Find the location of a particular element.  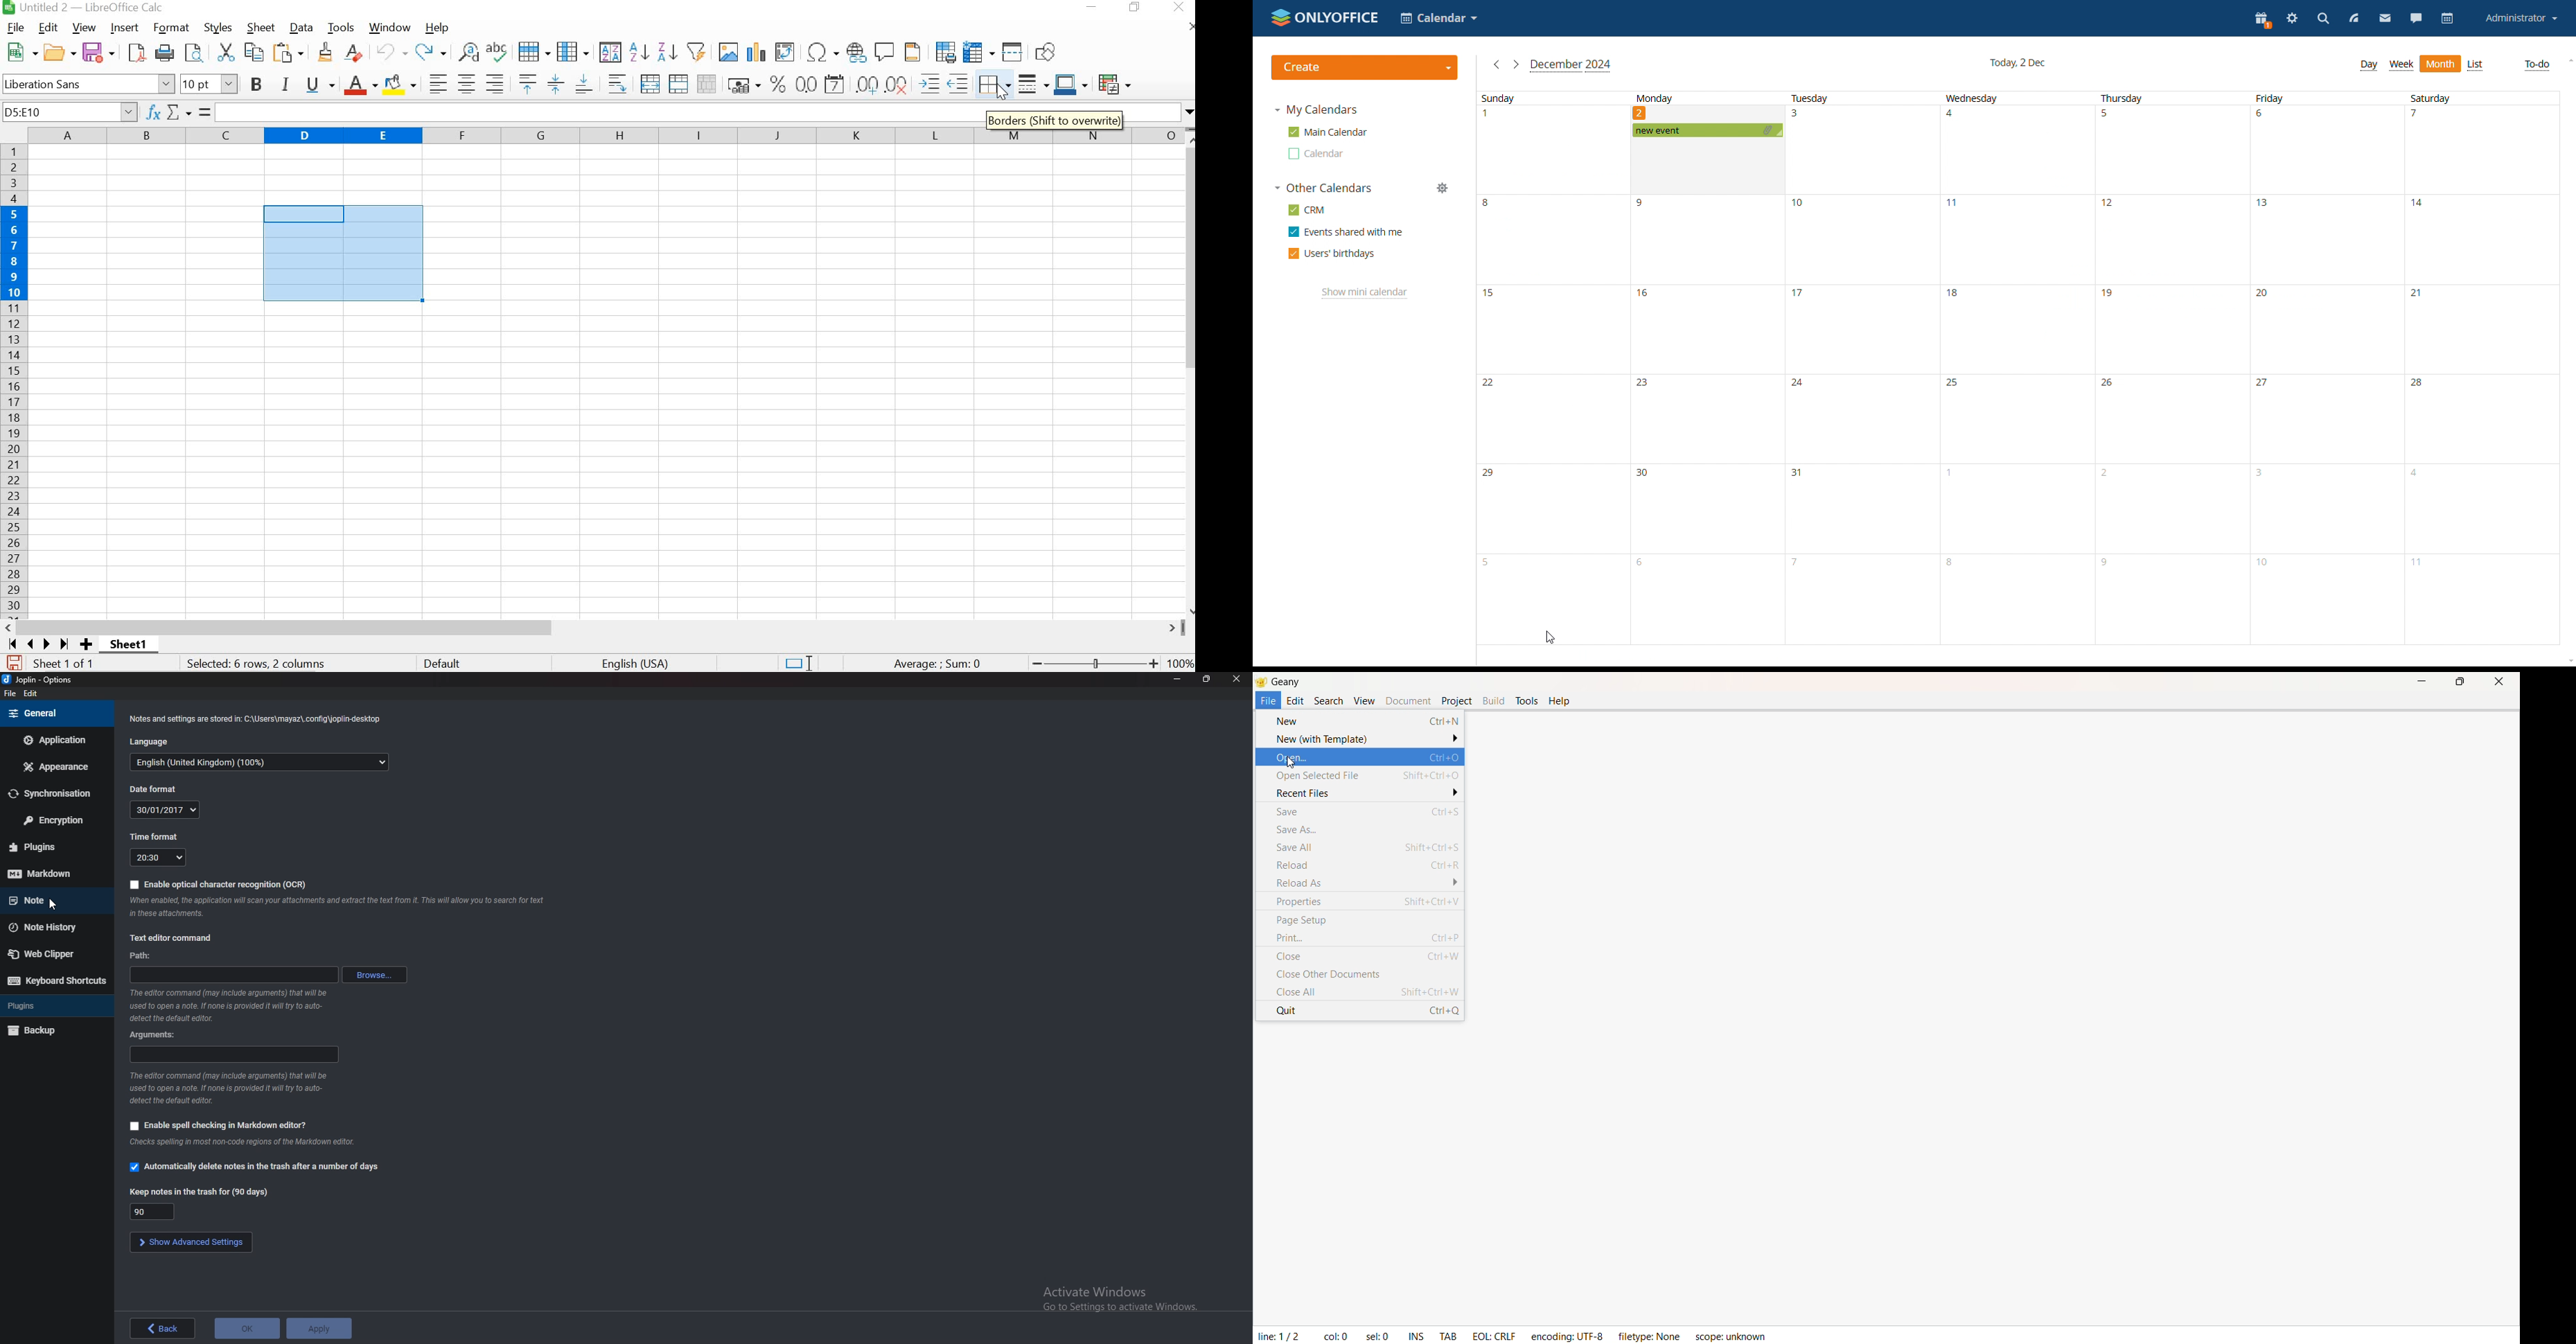

MERGE AND CENTER OR UNMERGE CELLS DEPENDING ON THE CURRENT TOGGLE STATE is located at coordinates (651, 83).